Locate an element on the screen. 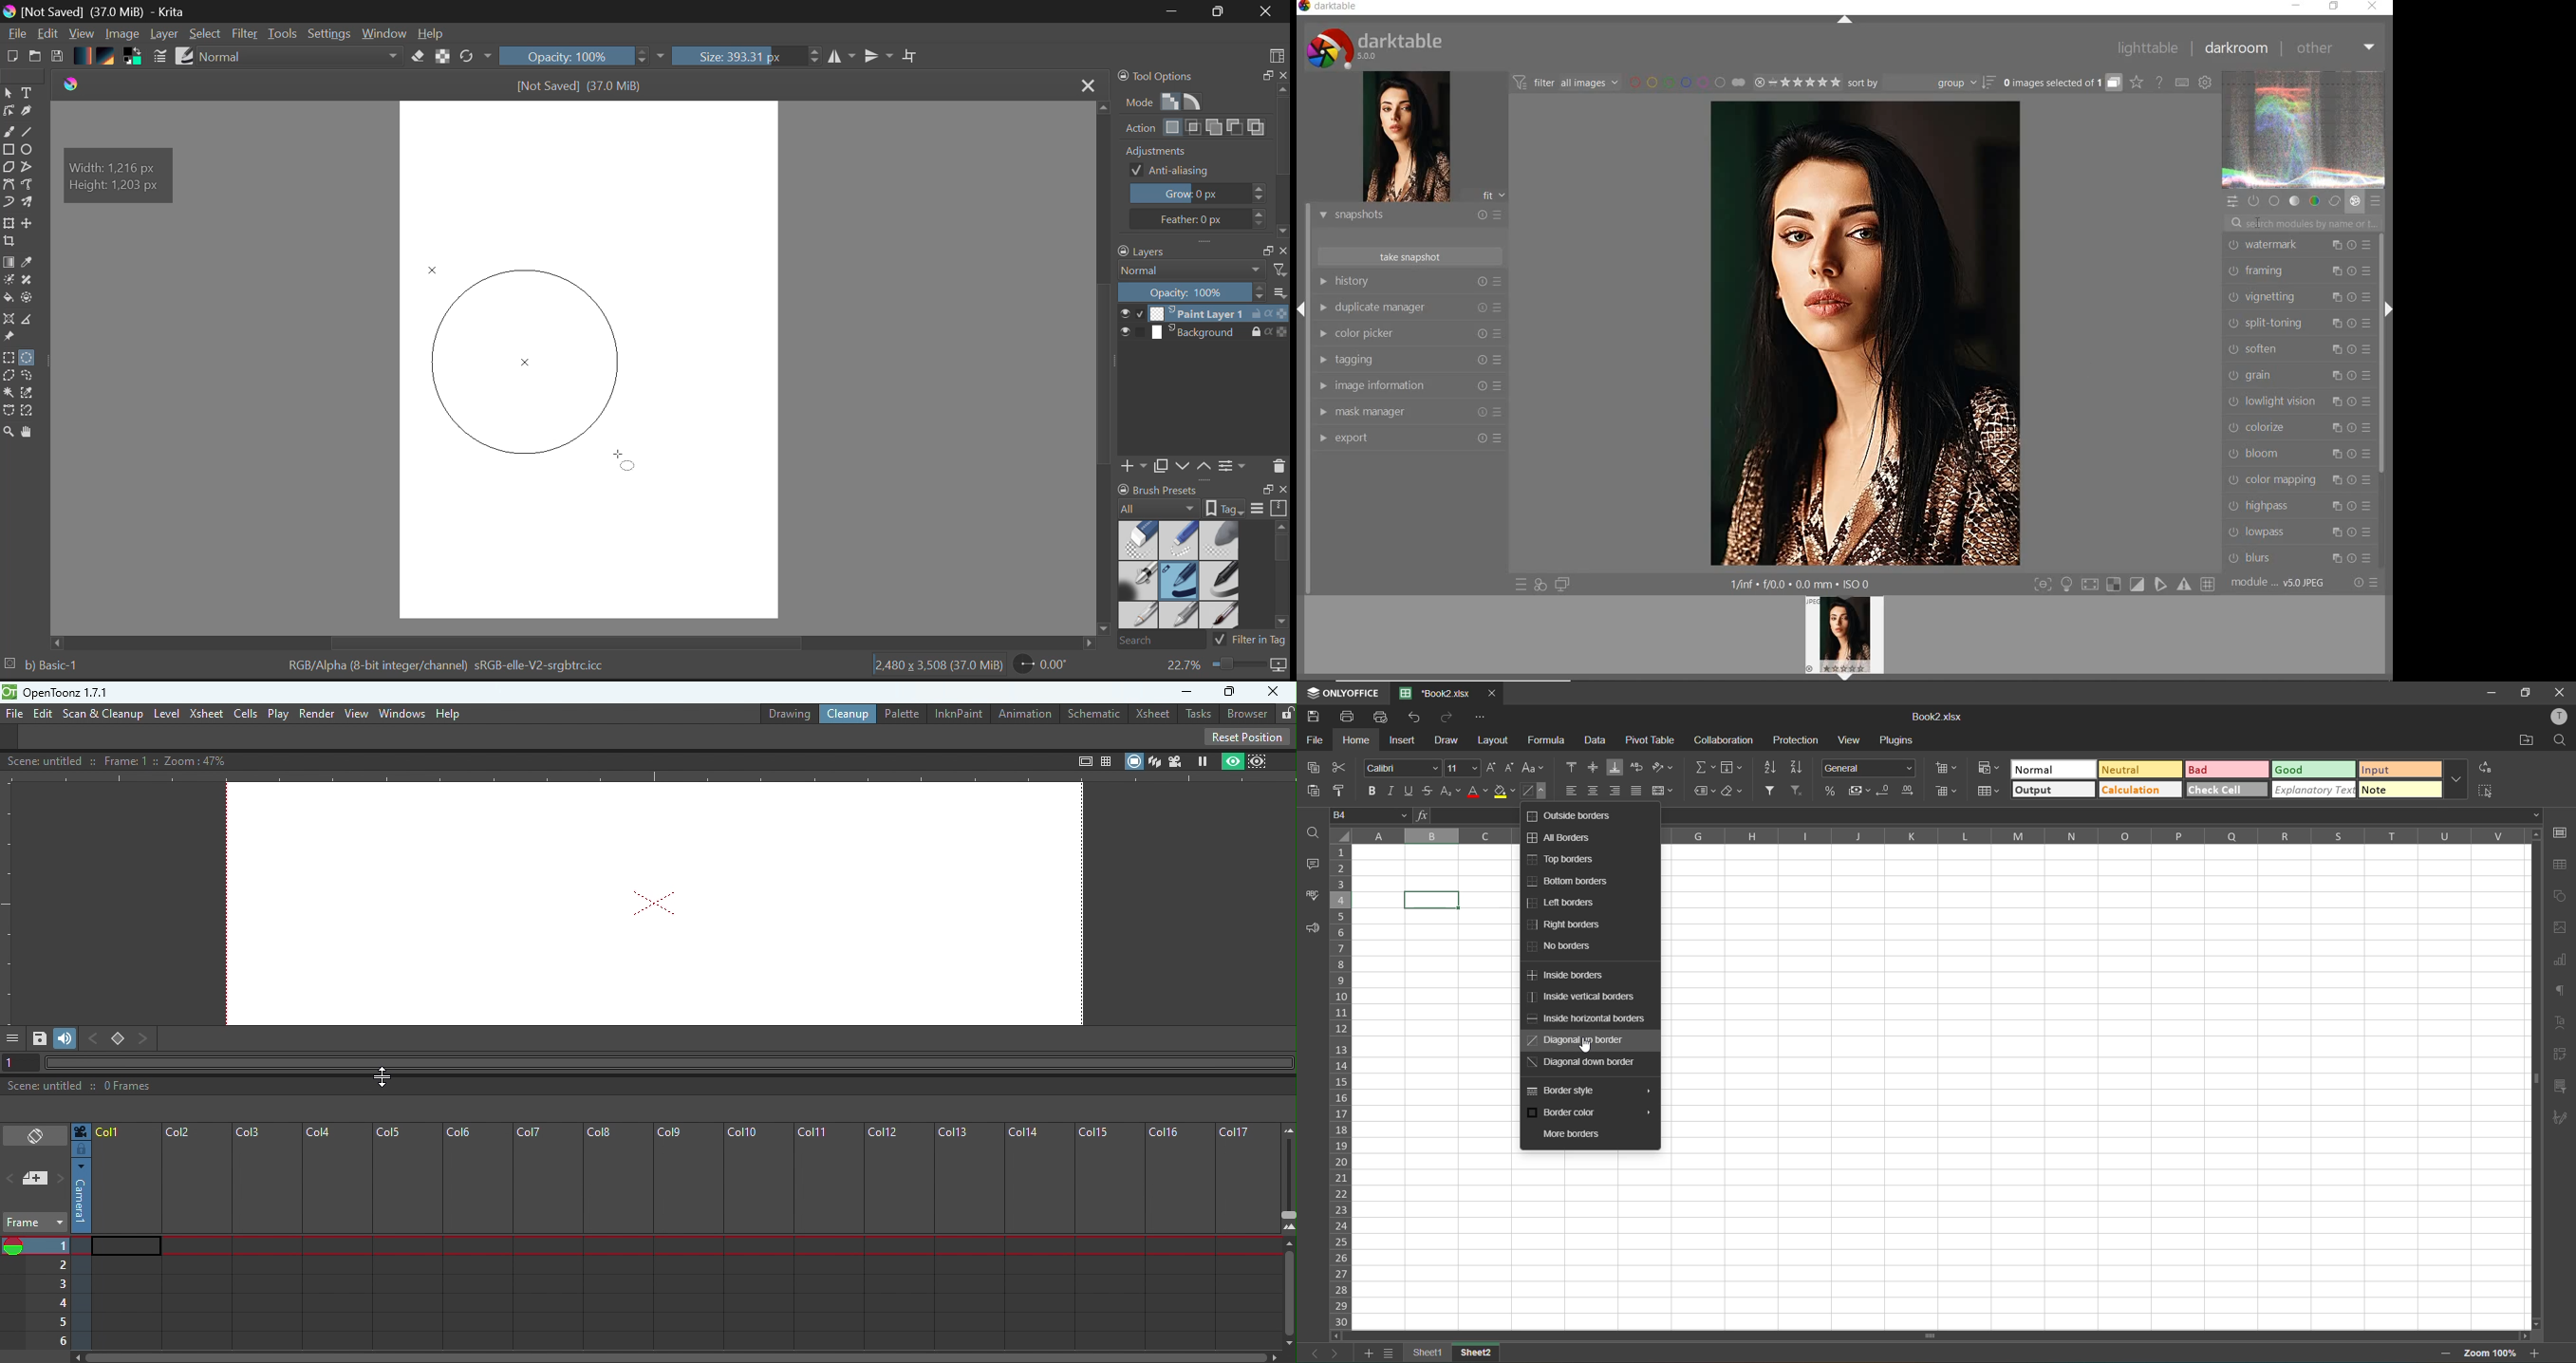 The height and width of the screenshot is (1372, 2576). Opacity is located at coordinates (584, 57).